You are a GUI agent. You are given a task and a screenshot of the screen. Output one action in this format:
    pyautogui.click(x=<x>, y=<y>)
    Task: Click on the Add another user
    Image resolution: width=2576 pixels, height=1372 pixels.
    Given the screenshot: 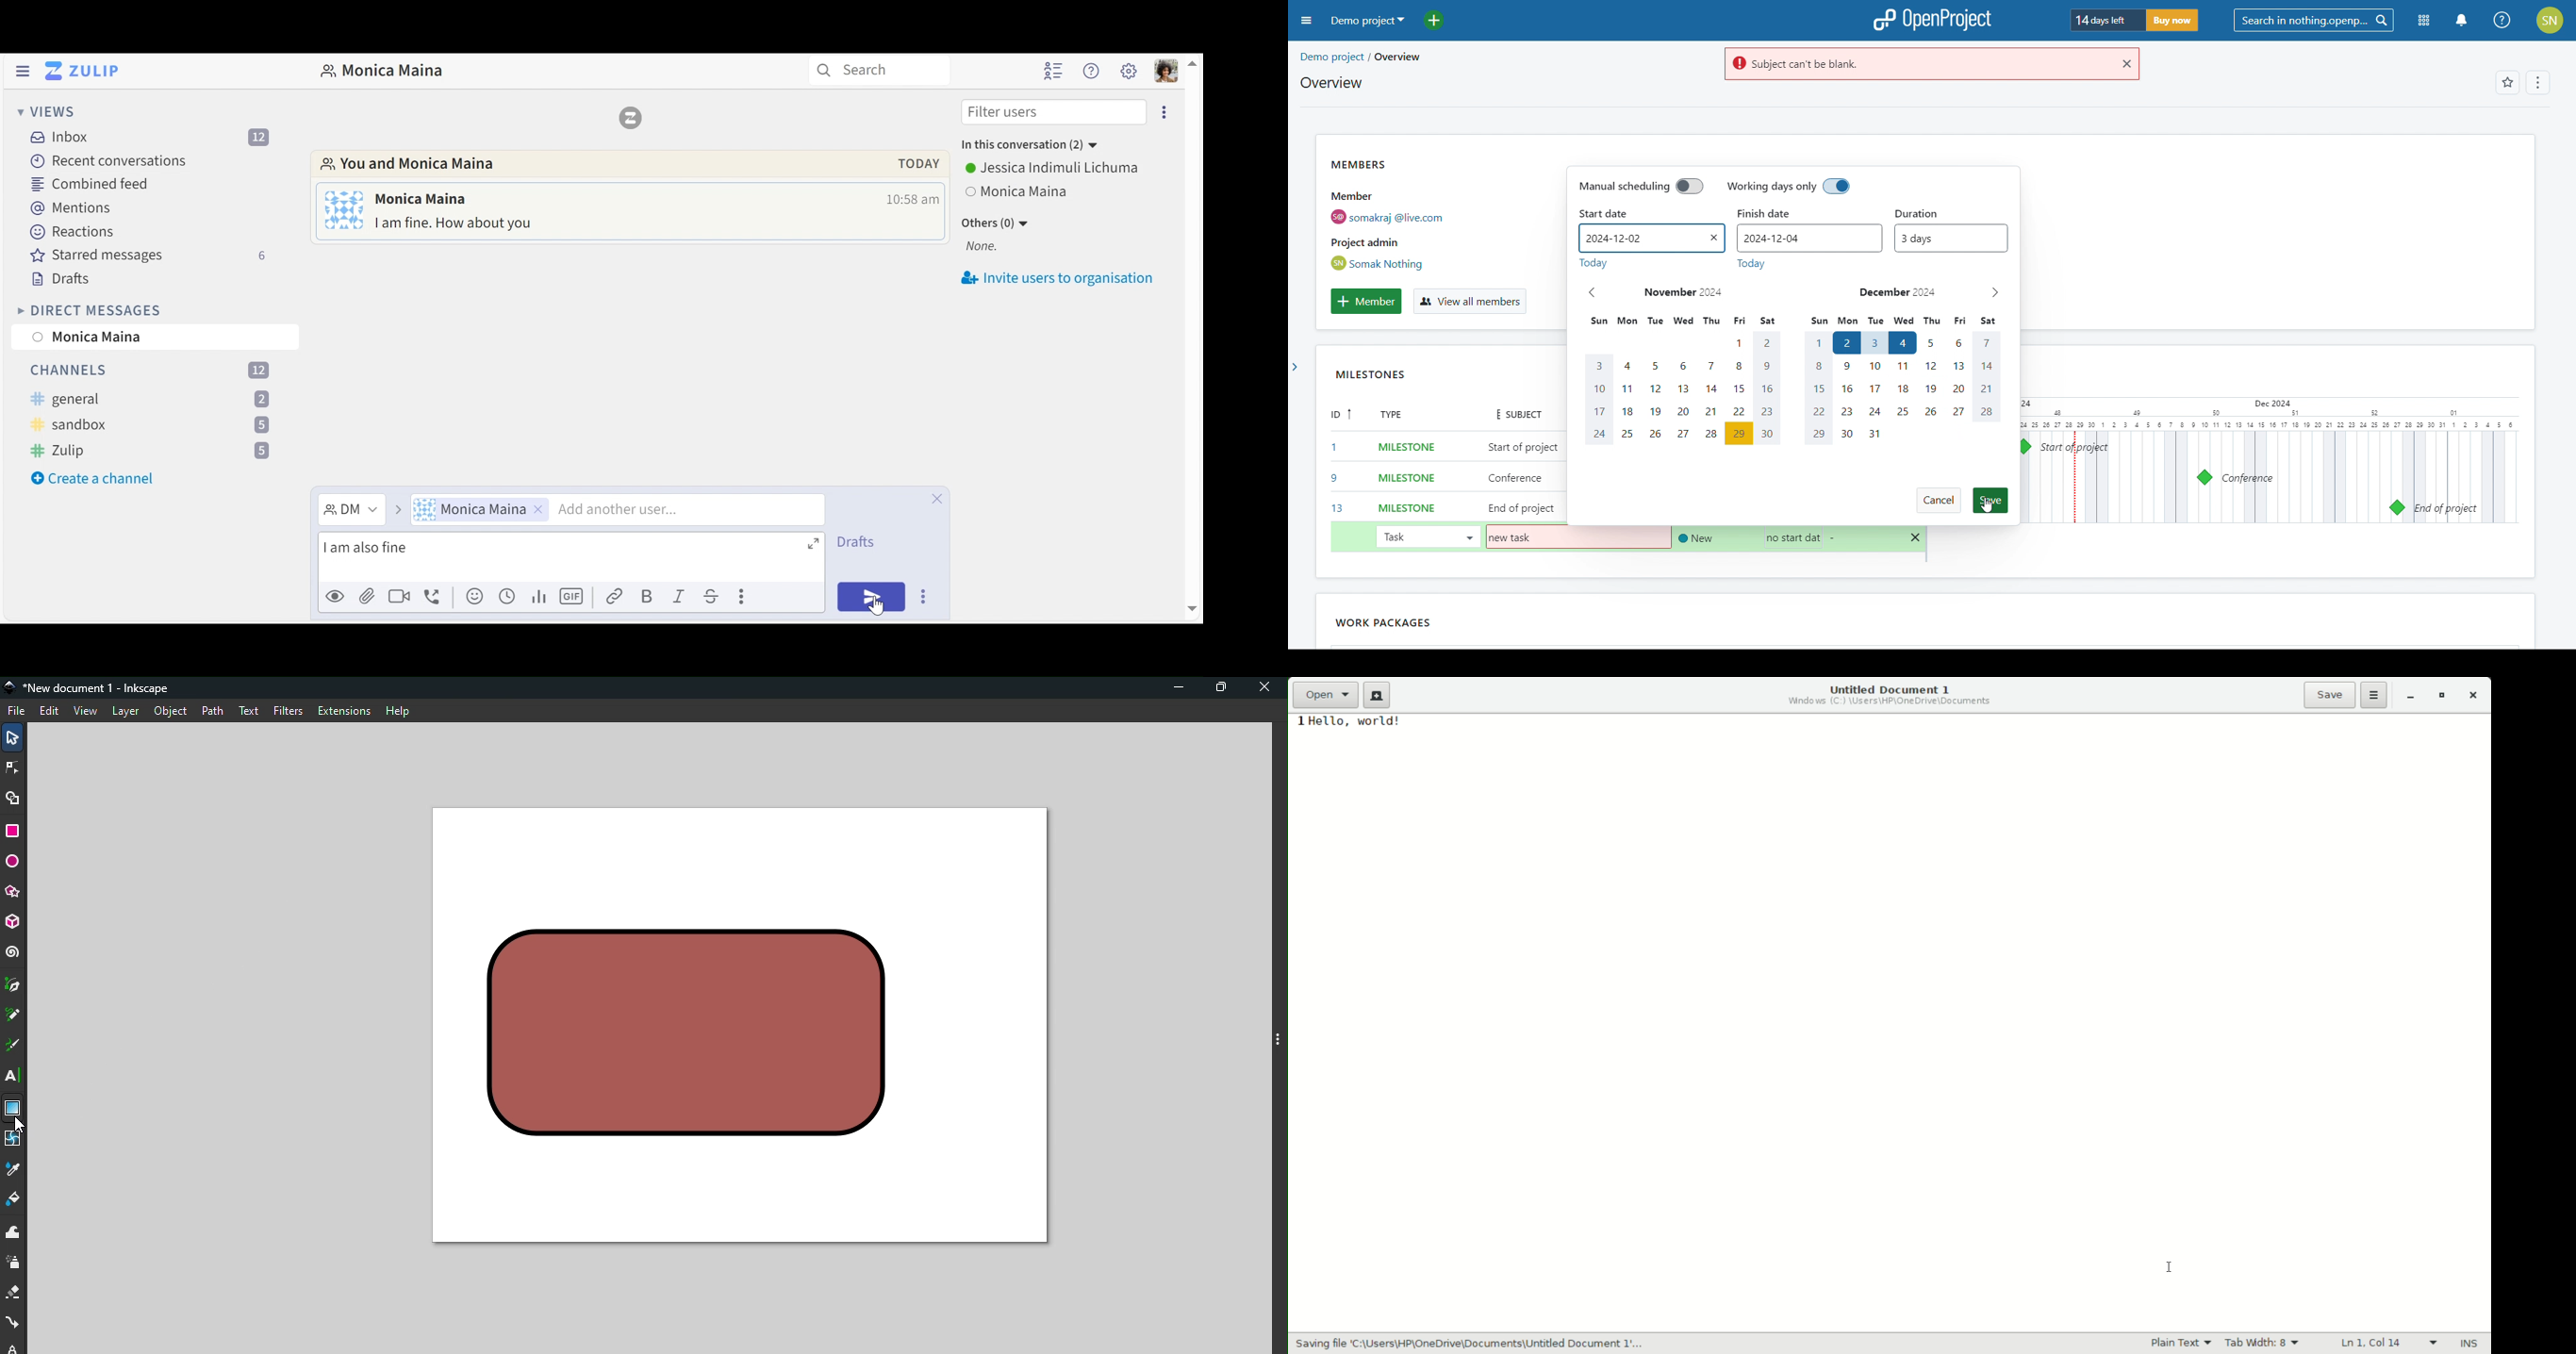 What is the action you would take?
    pyautogui.click(x=682, y=508)
    